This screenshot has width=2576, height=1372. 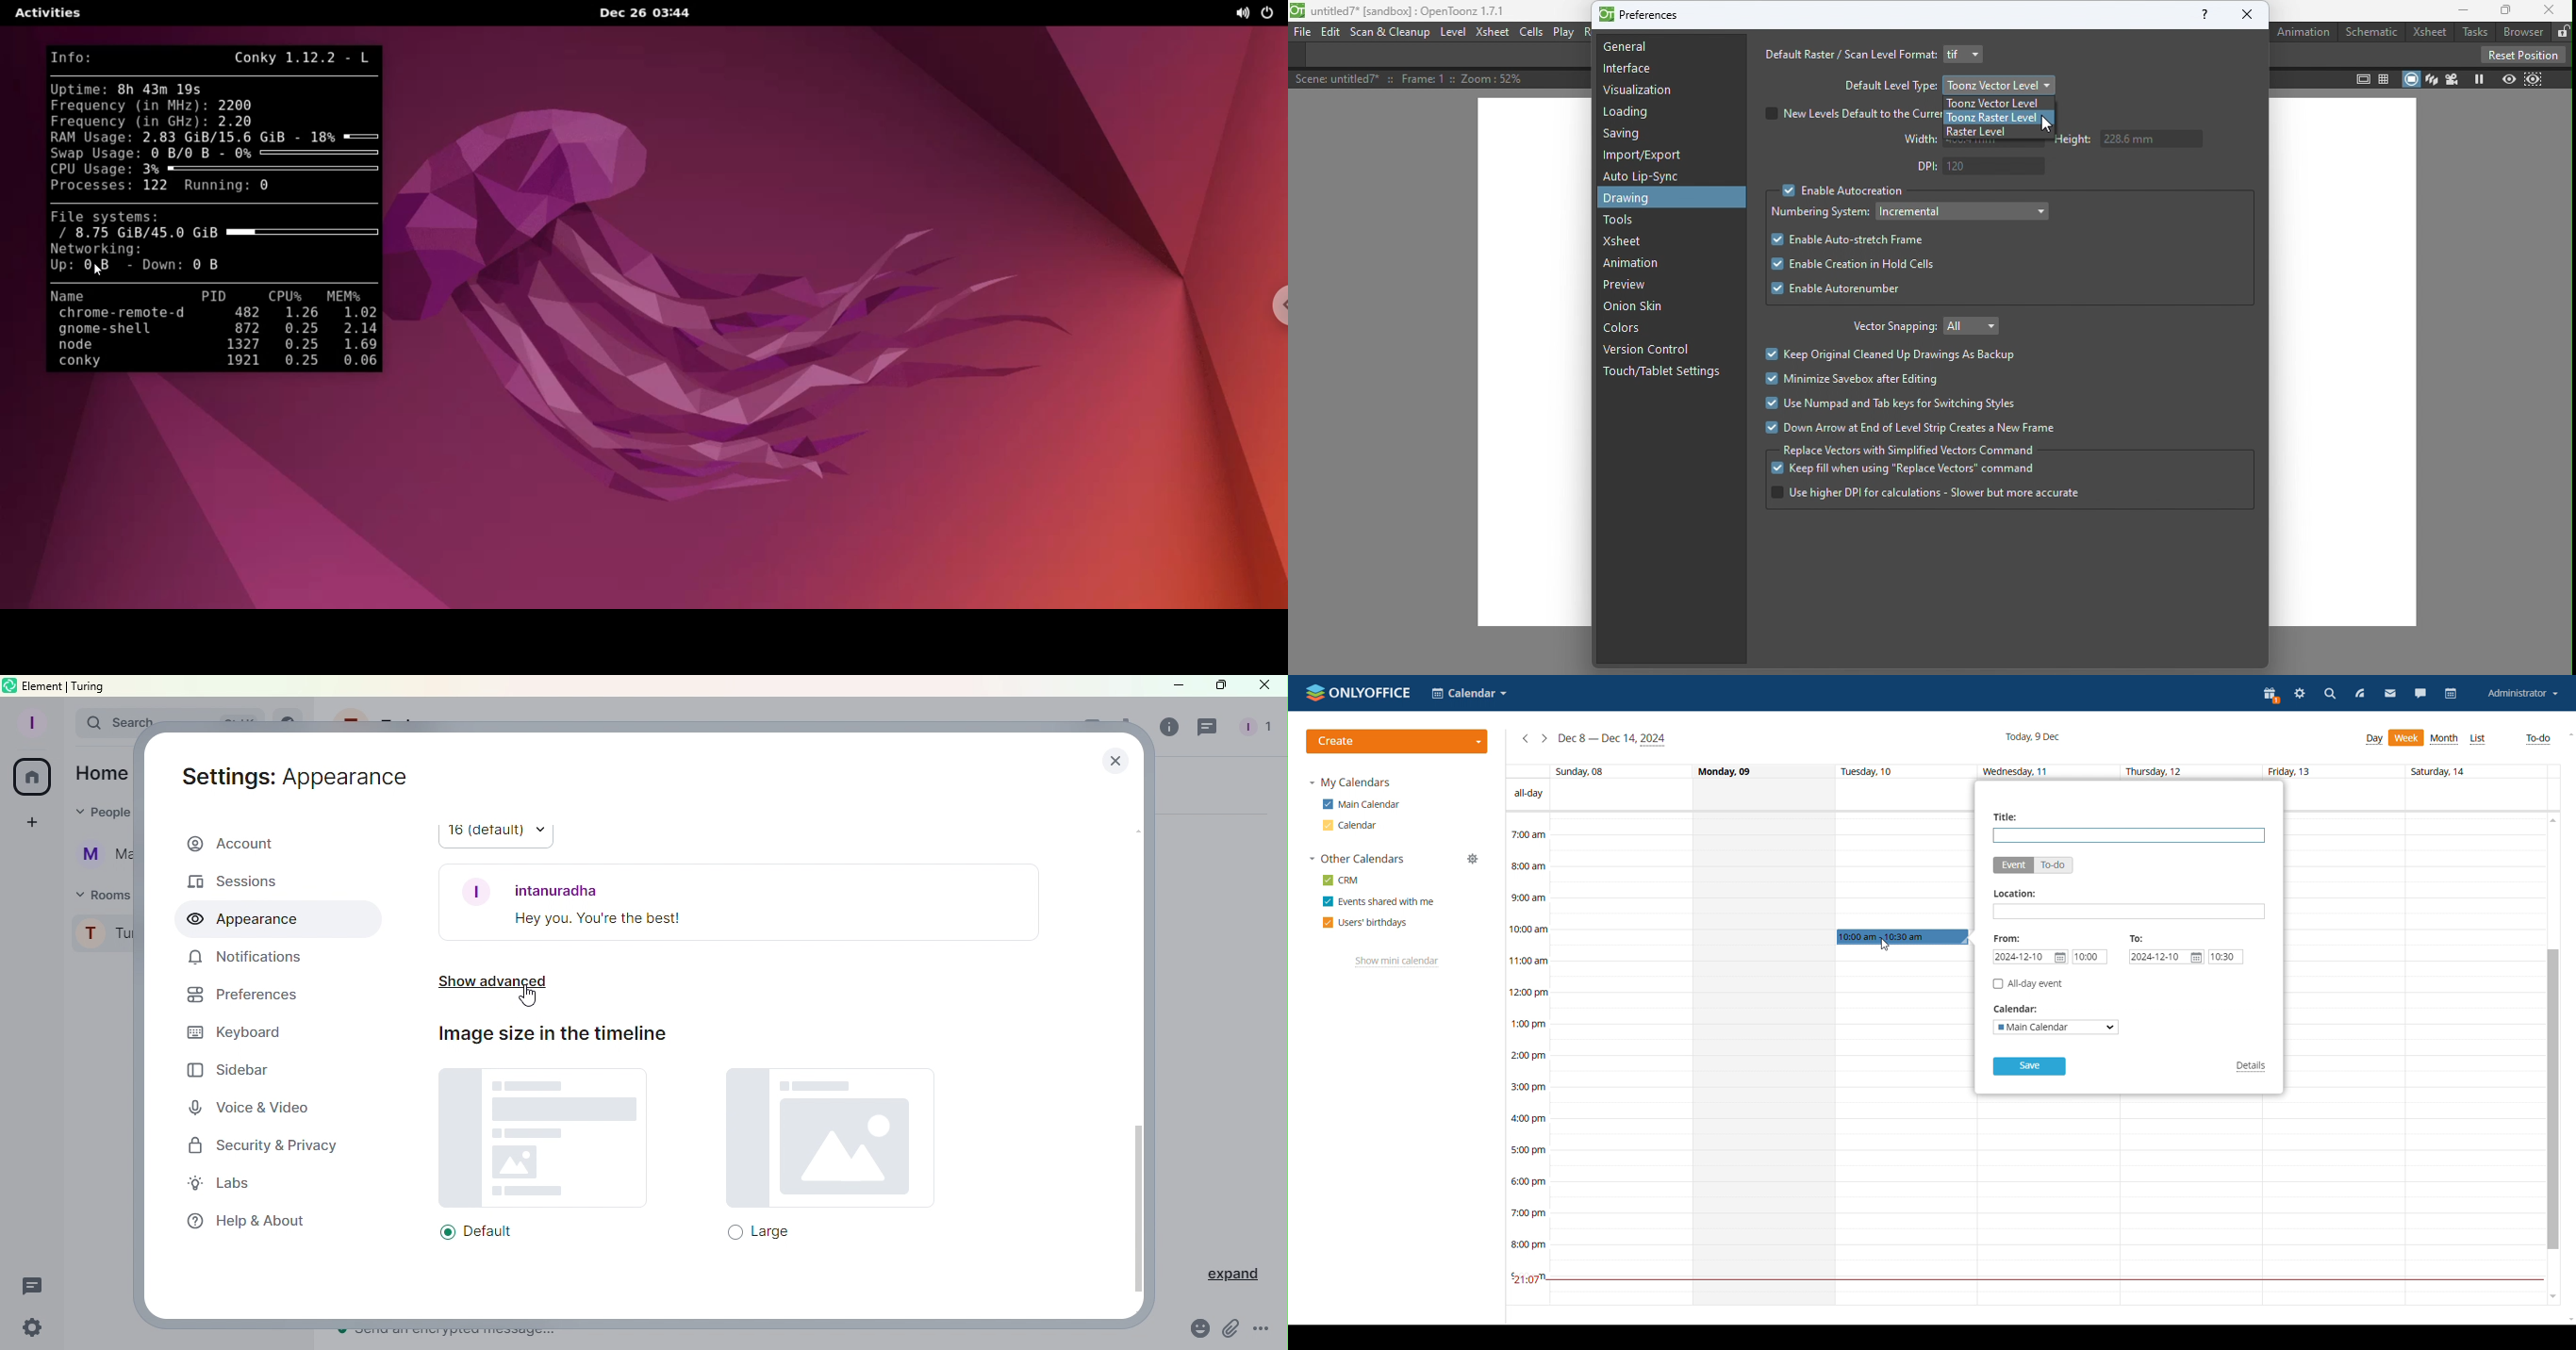 I want to click on Prefrences, so click(x=239, y=996).